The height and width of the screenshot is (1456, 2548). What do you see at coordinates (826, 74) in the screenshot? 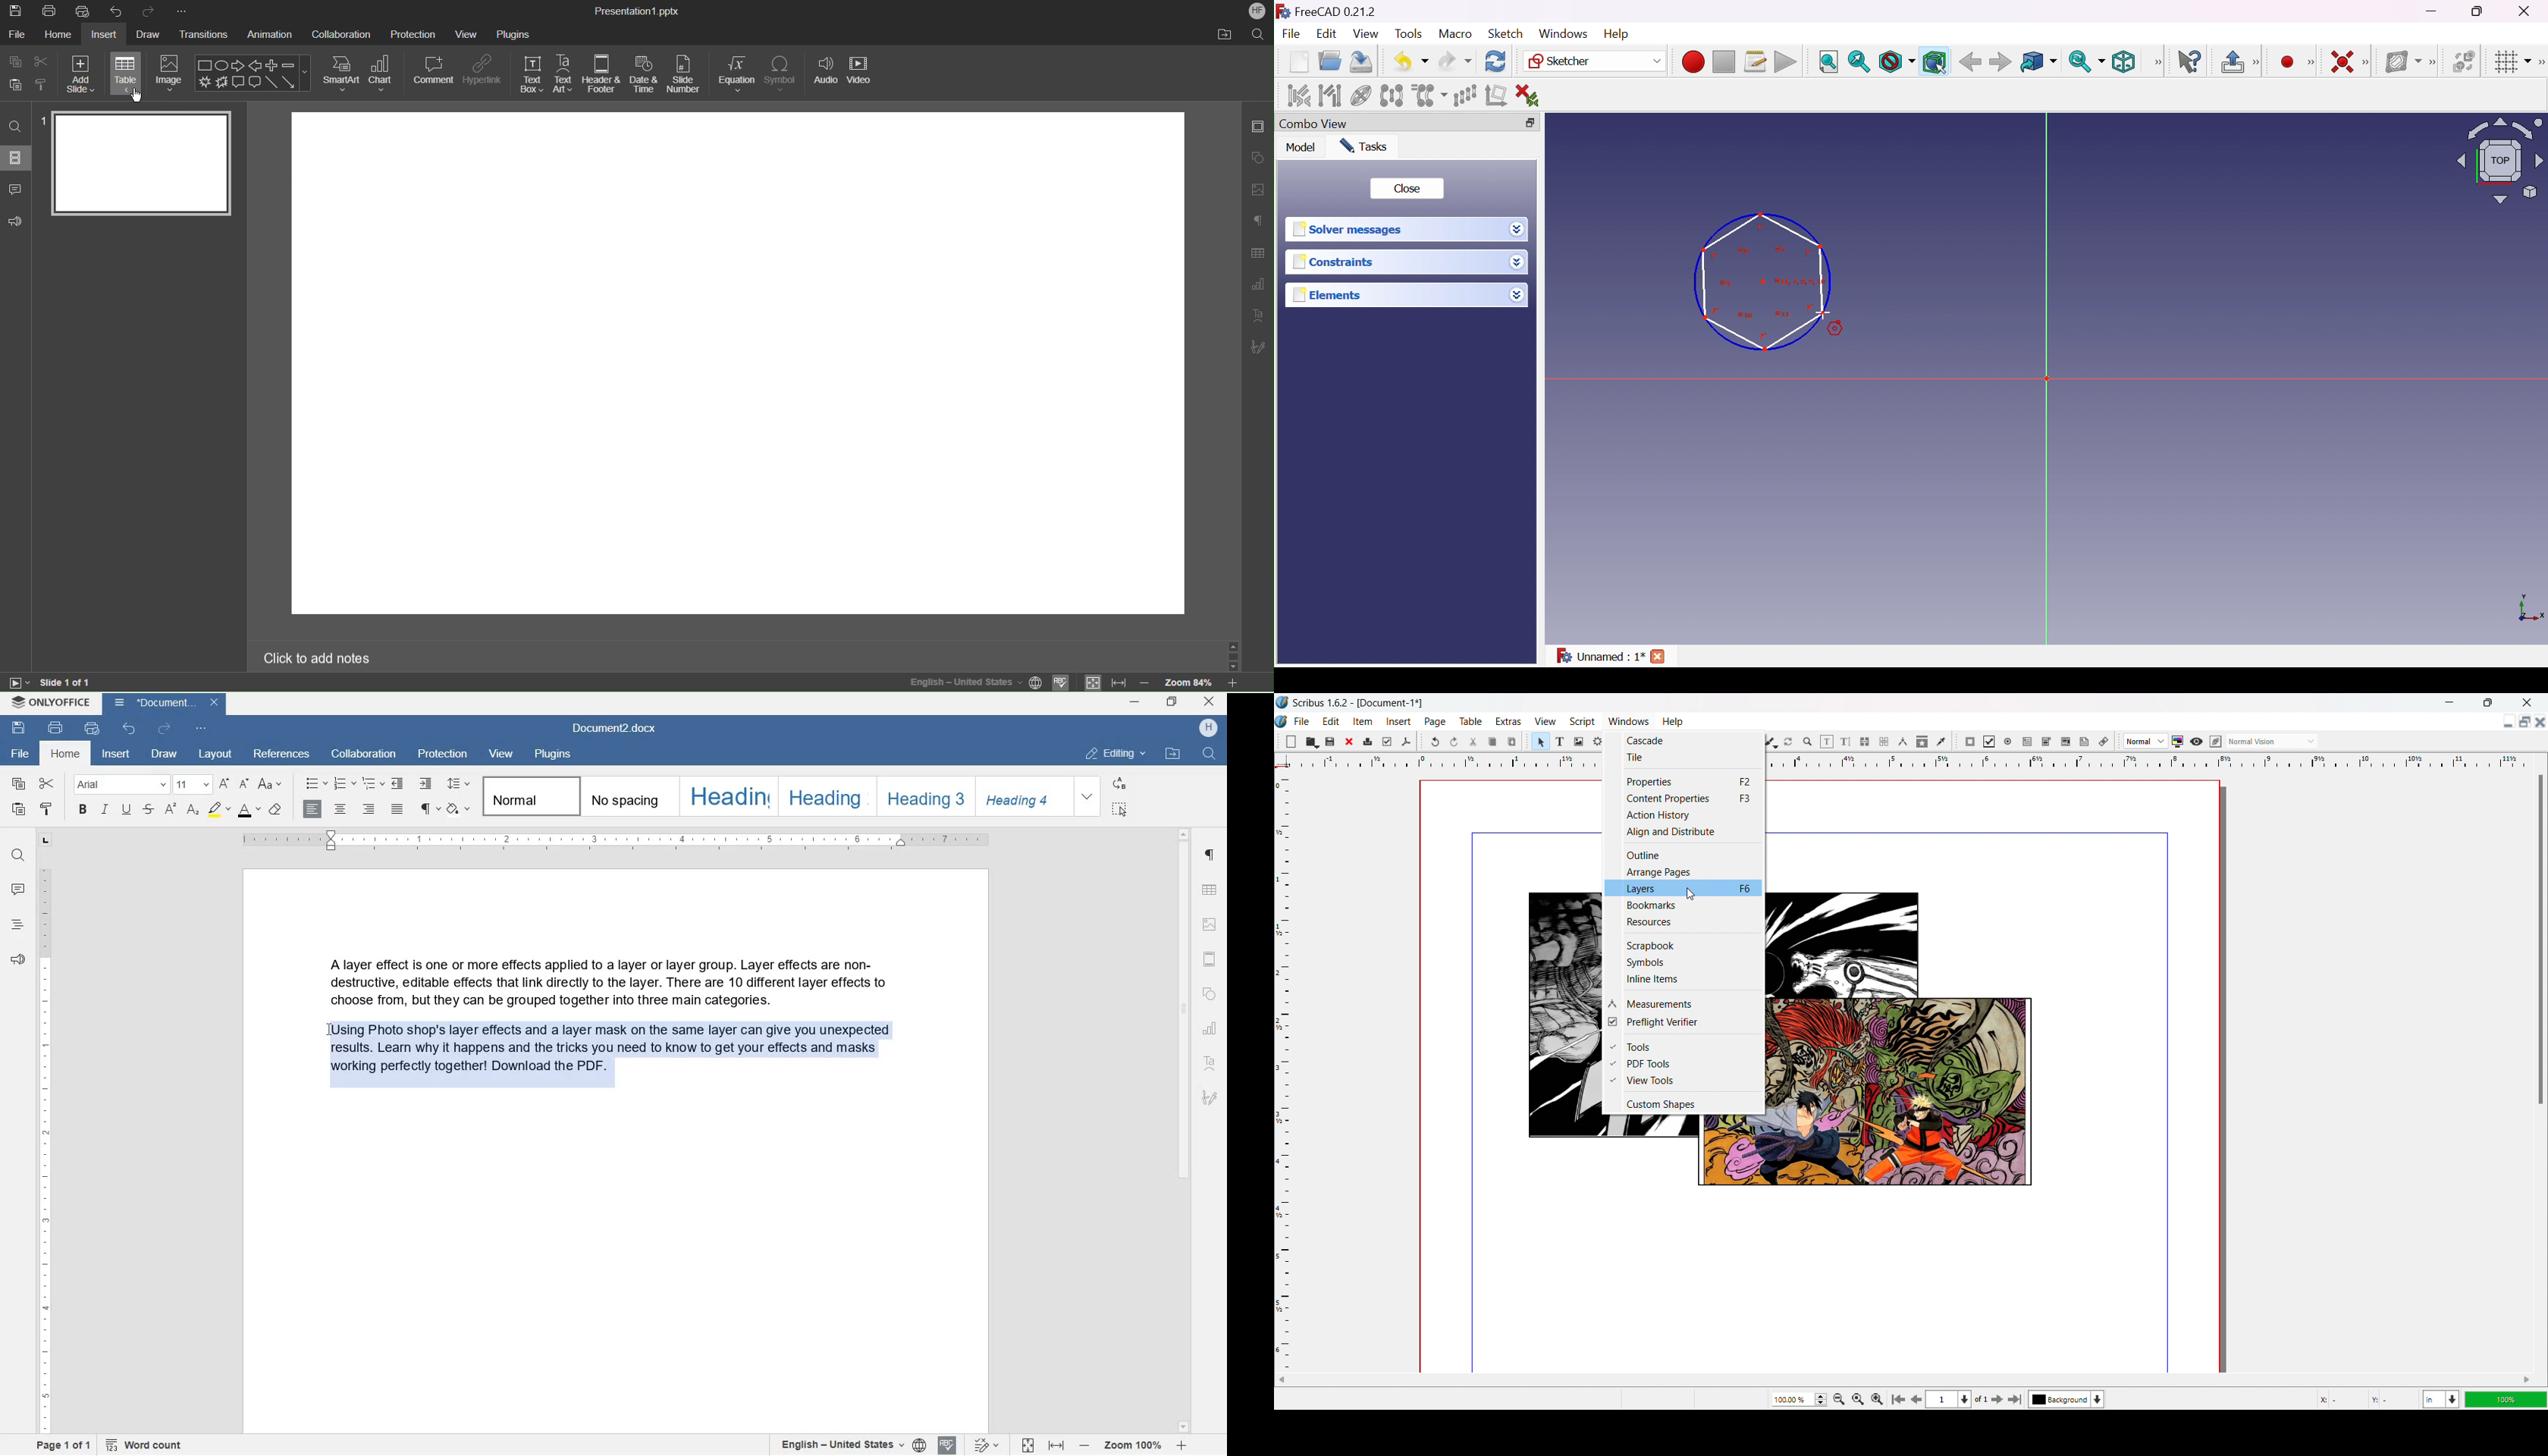
I see `Audio` at bounding box center [826, 74].